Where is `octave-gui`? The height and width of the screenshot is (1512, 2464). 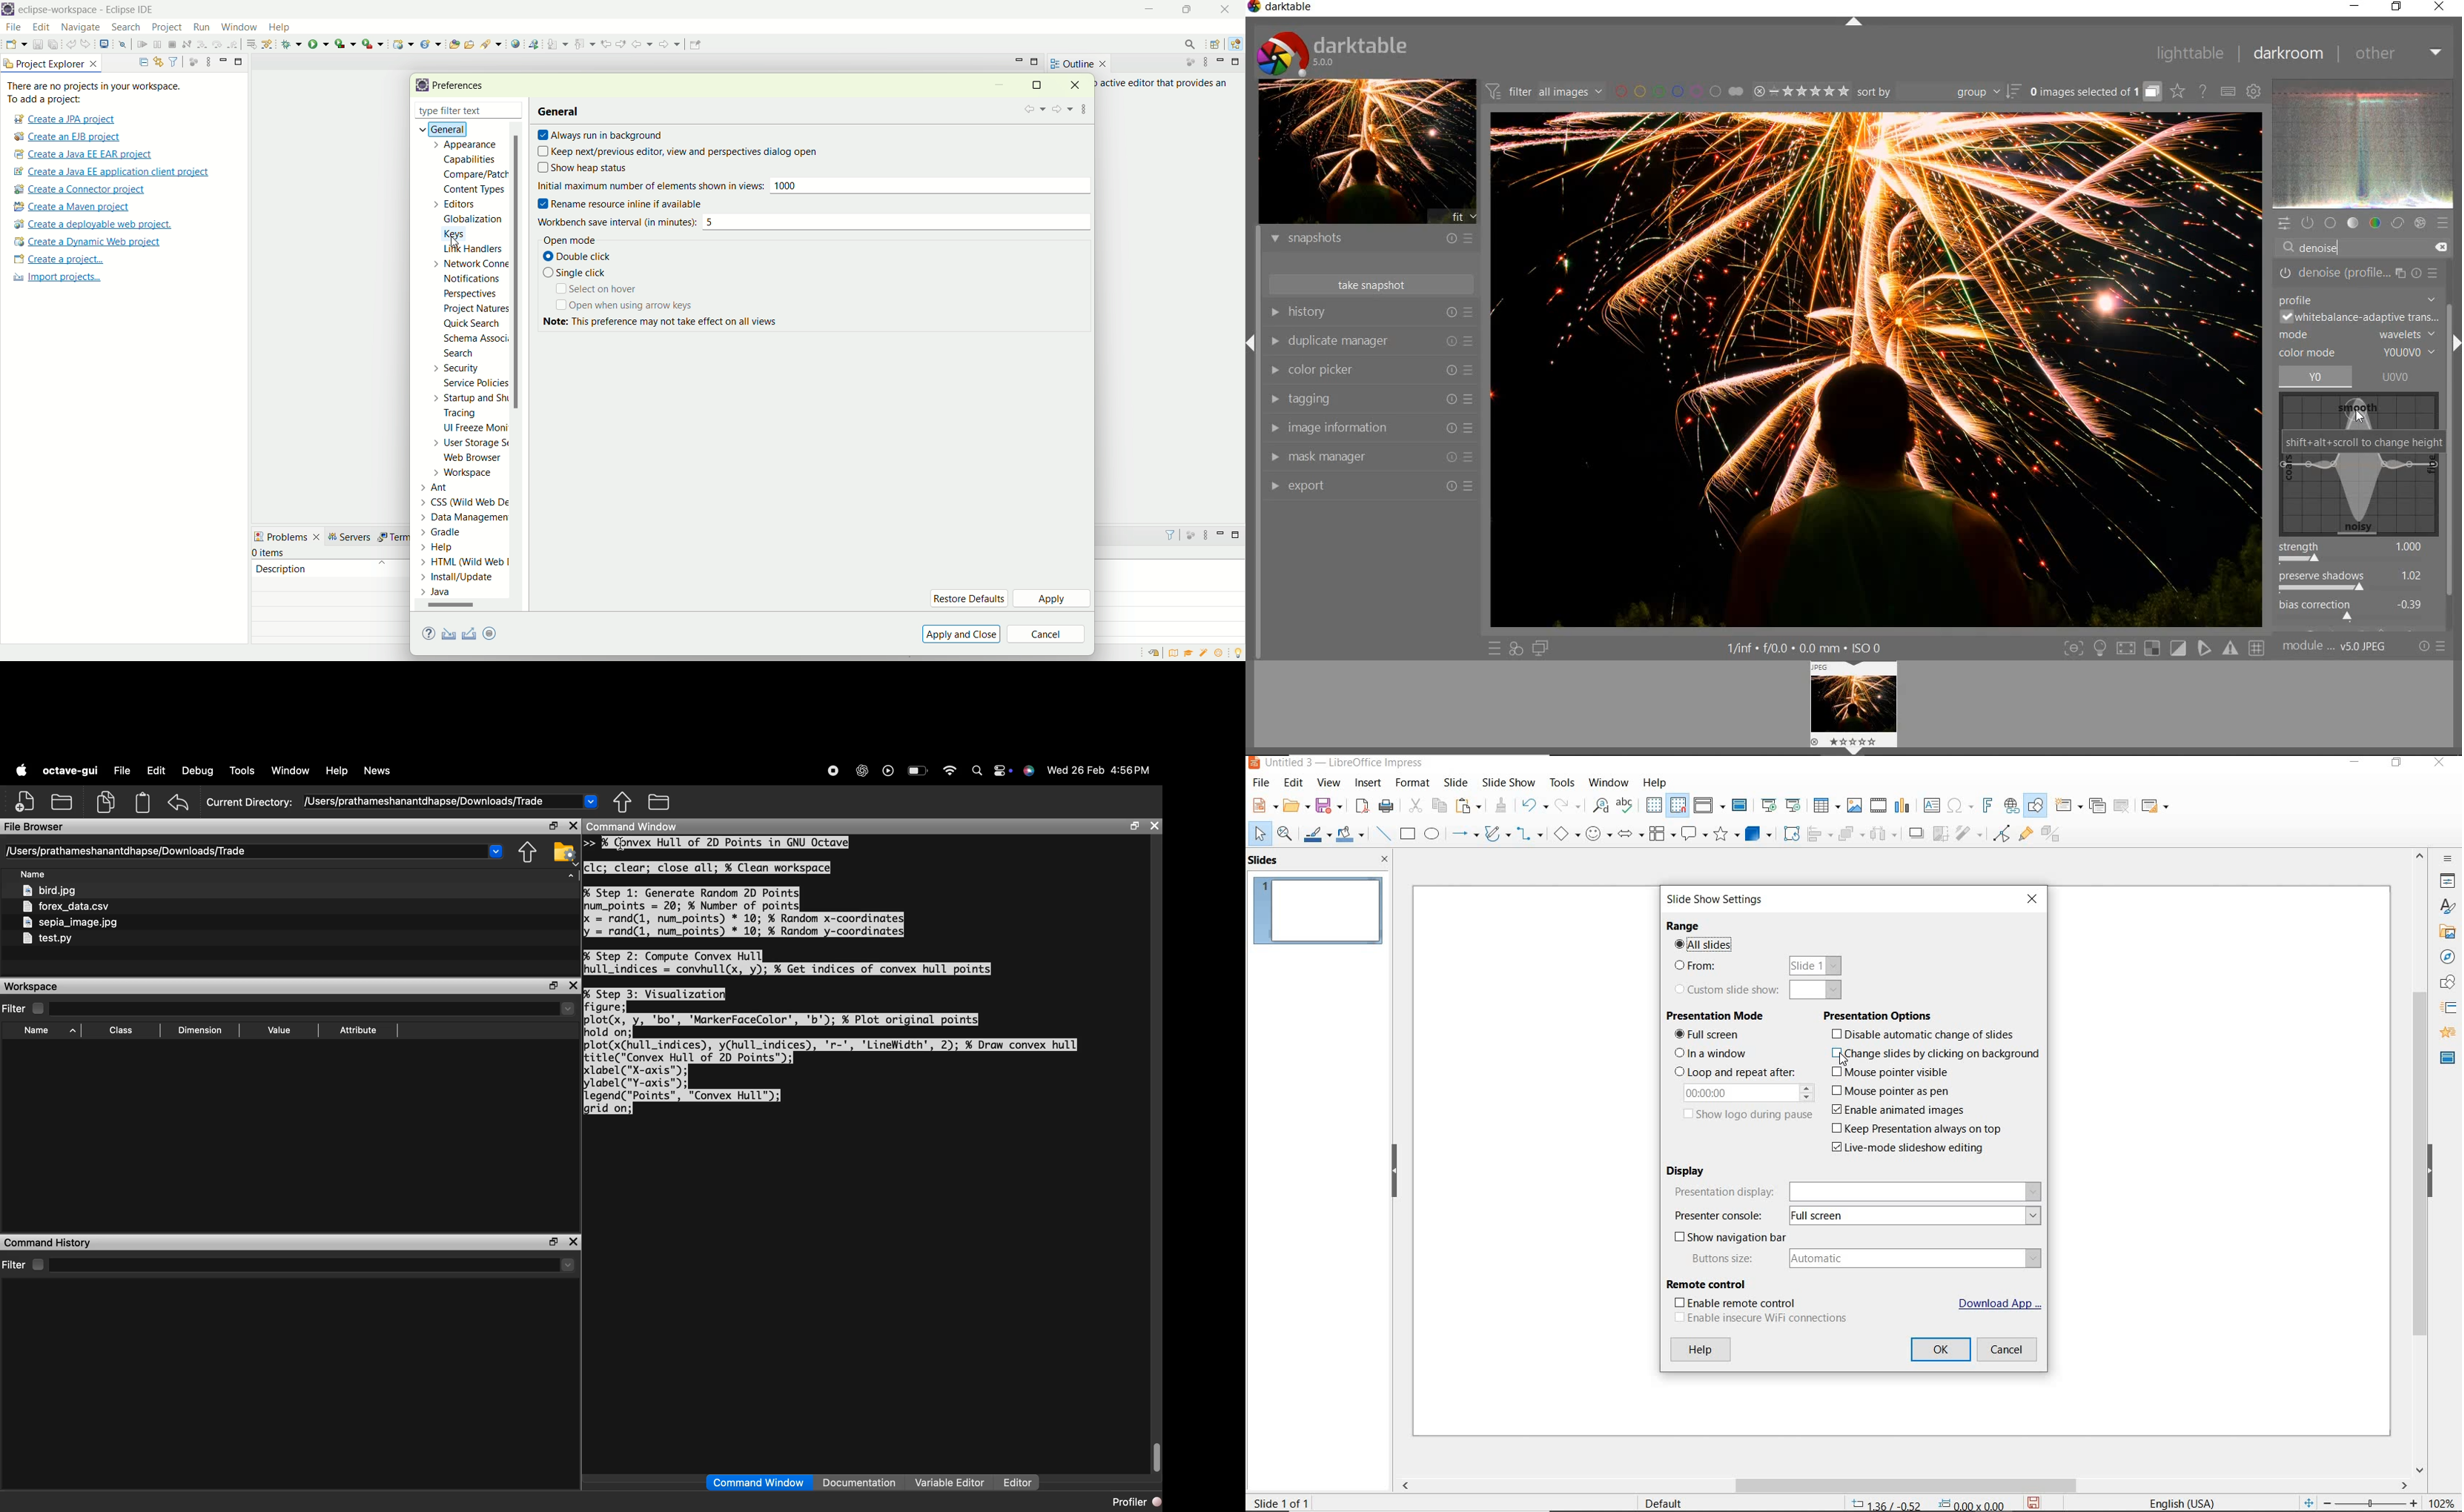
octave-gui is located at coordinates (71, 770).